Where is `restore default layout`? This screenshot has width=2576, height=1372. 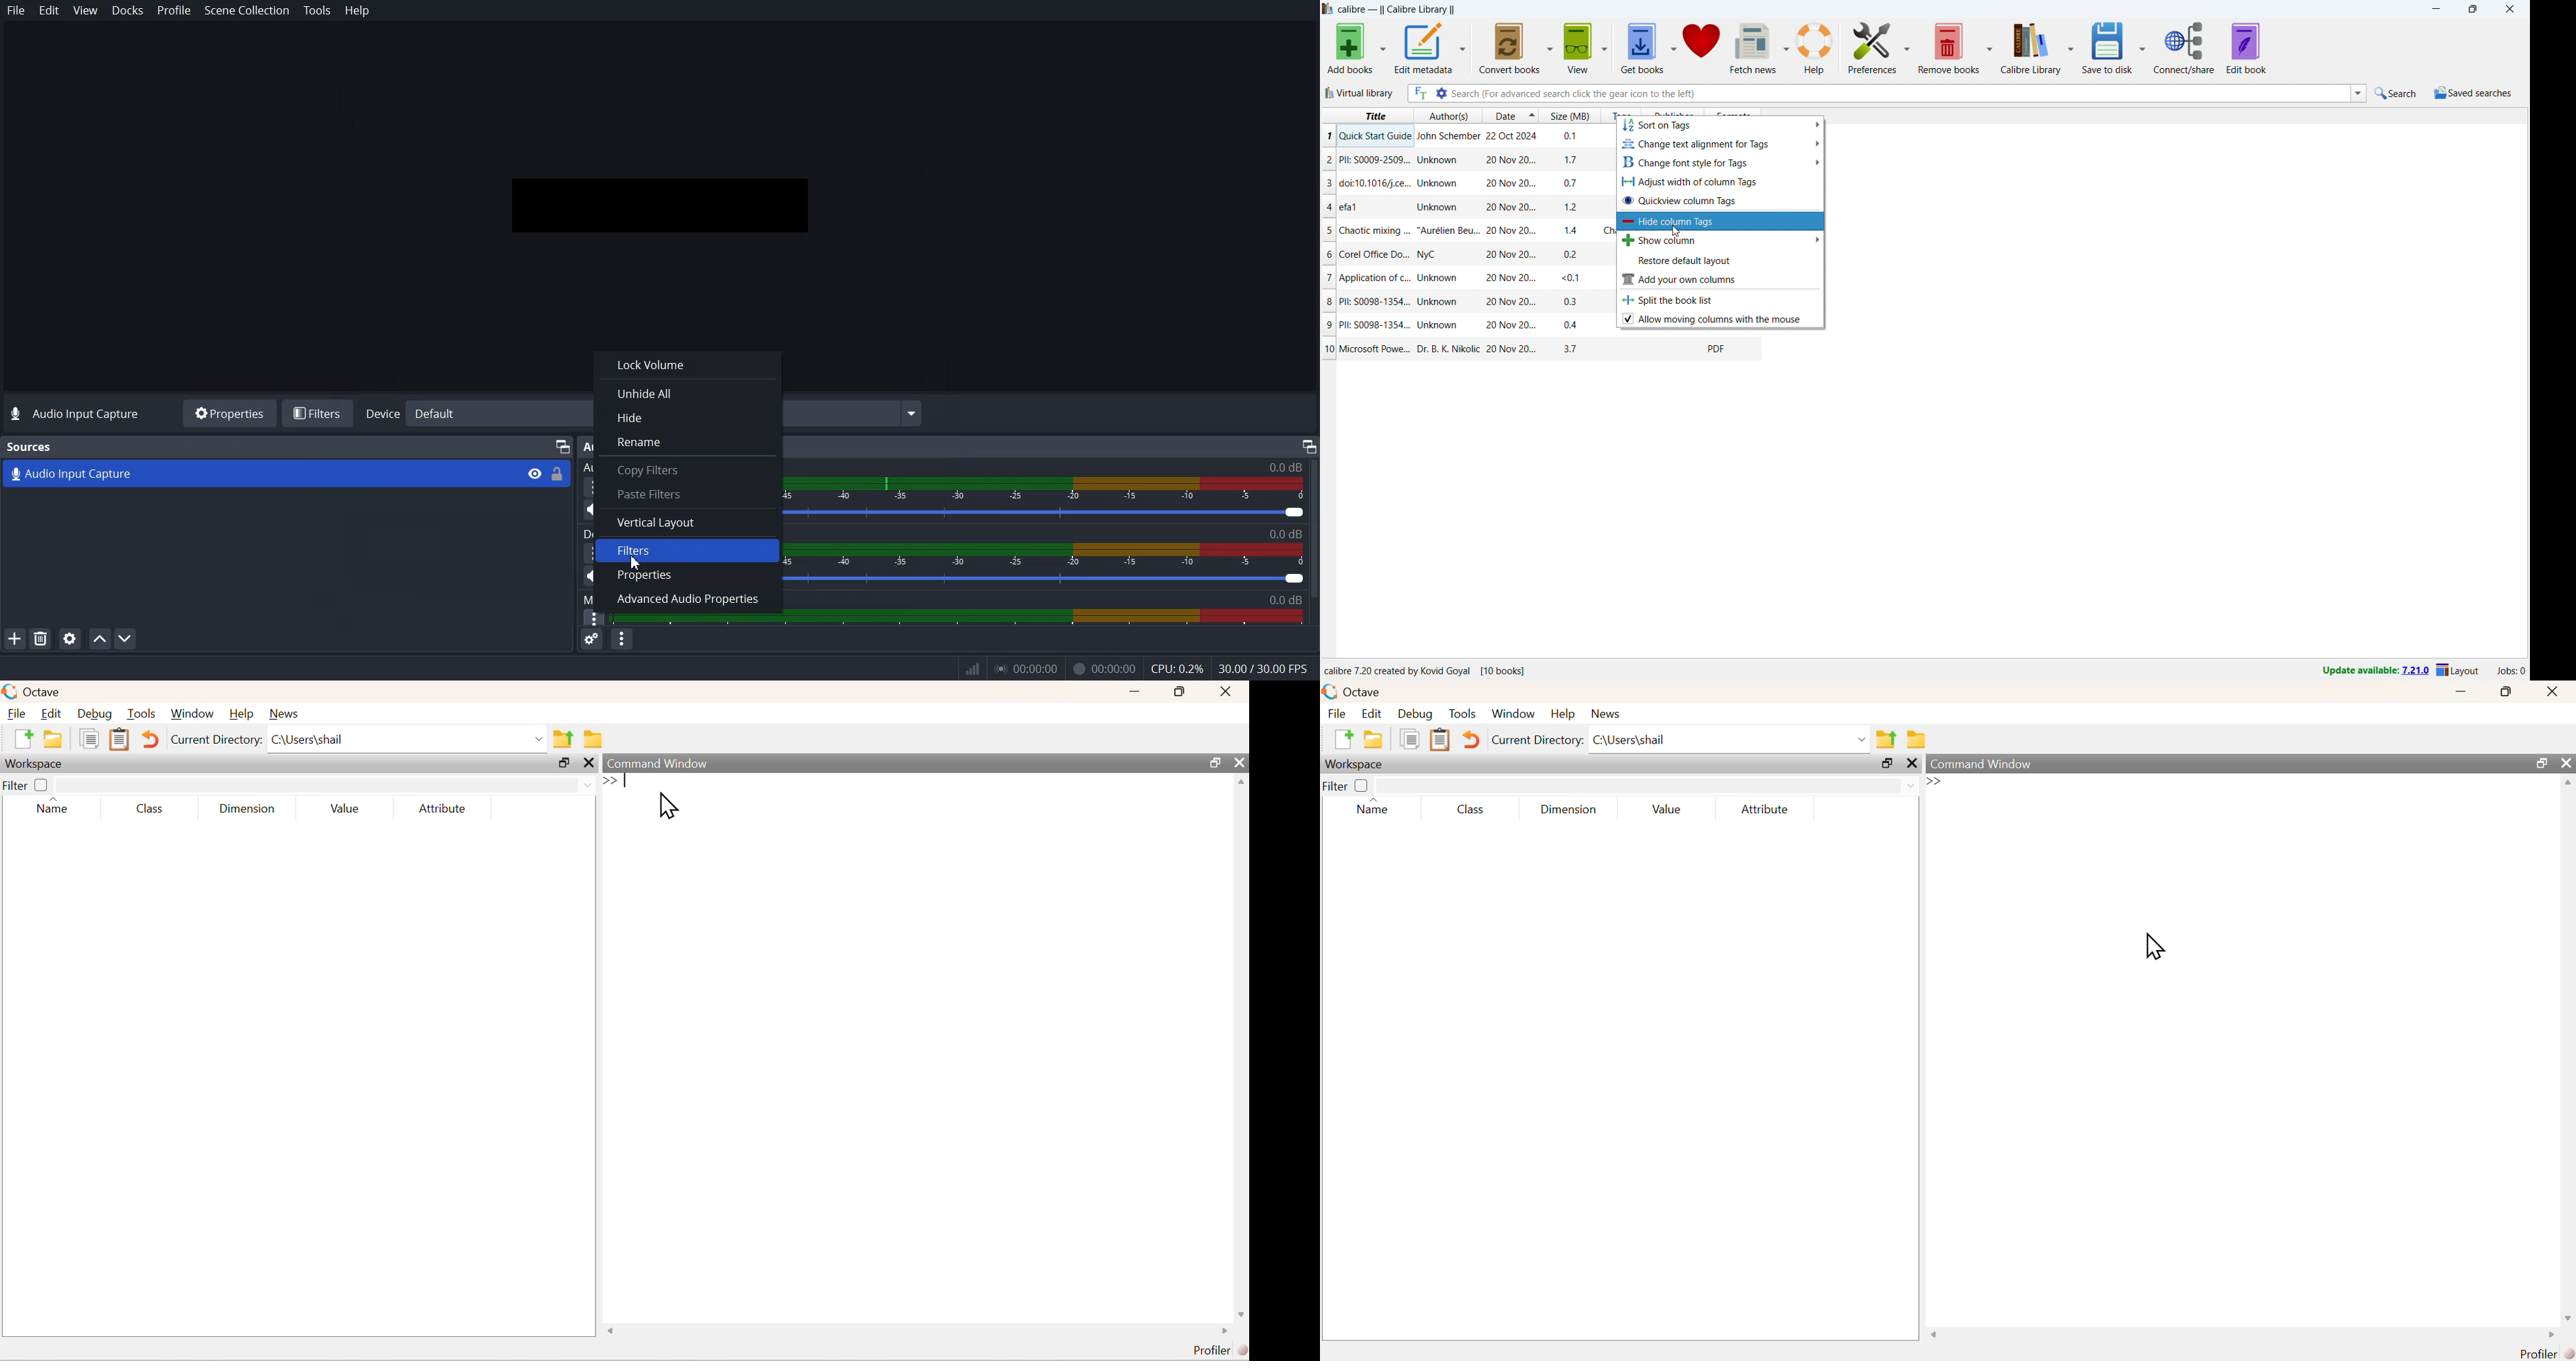 restore default layout is located at coordinates (1721, 260).